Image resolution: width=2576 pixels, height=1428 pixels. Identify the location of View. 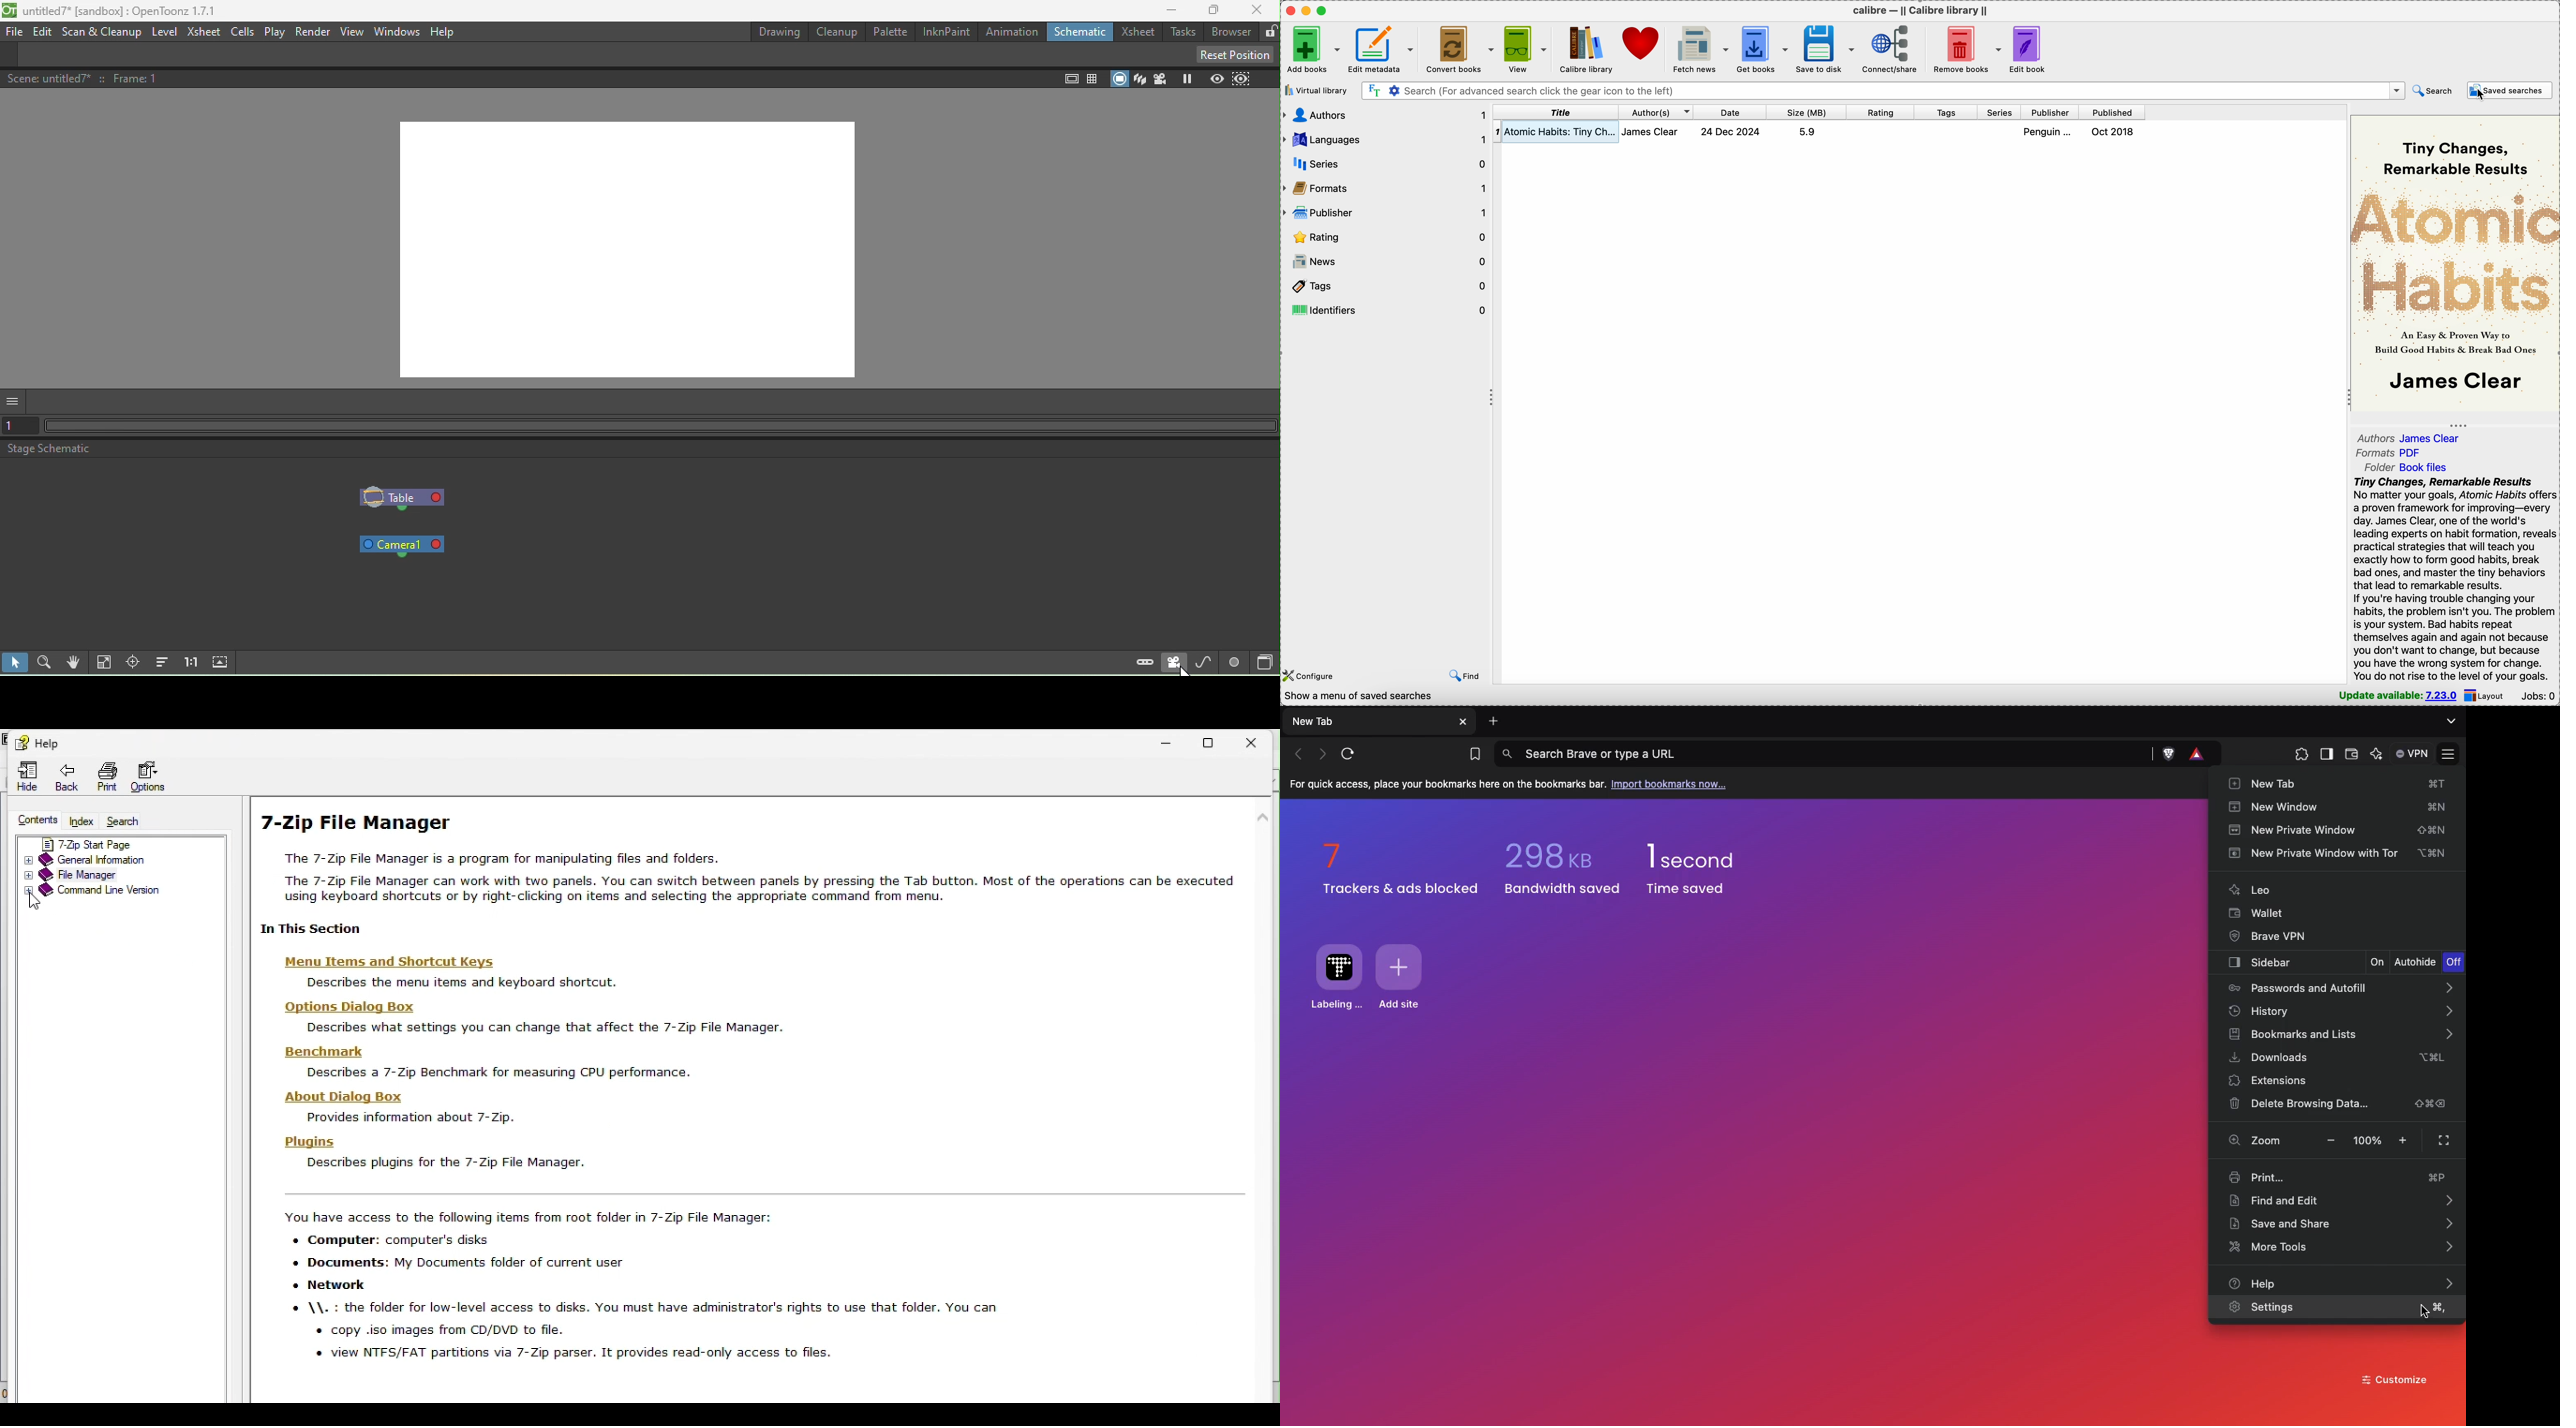
(352, 33).